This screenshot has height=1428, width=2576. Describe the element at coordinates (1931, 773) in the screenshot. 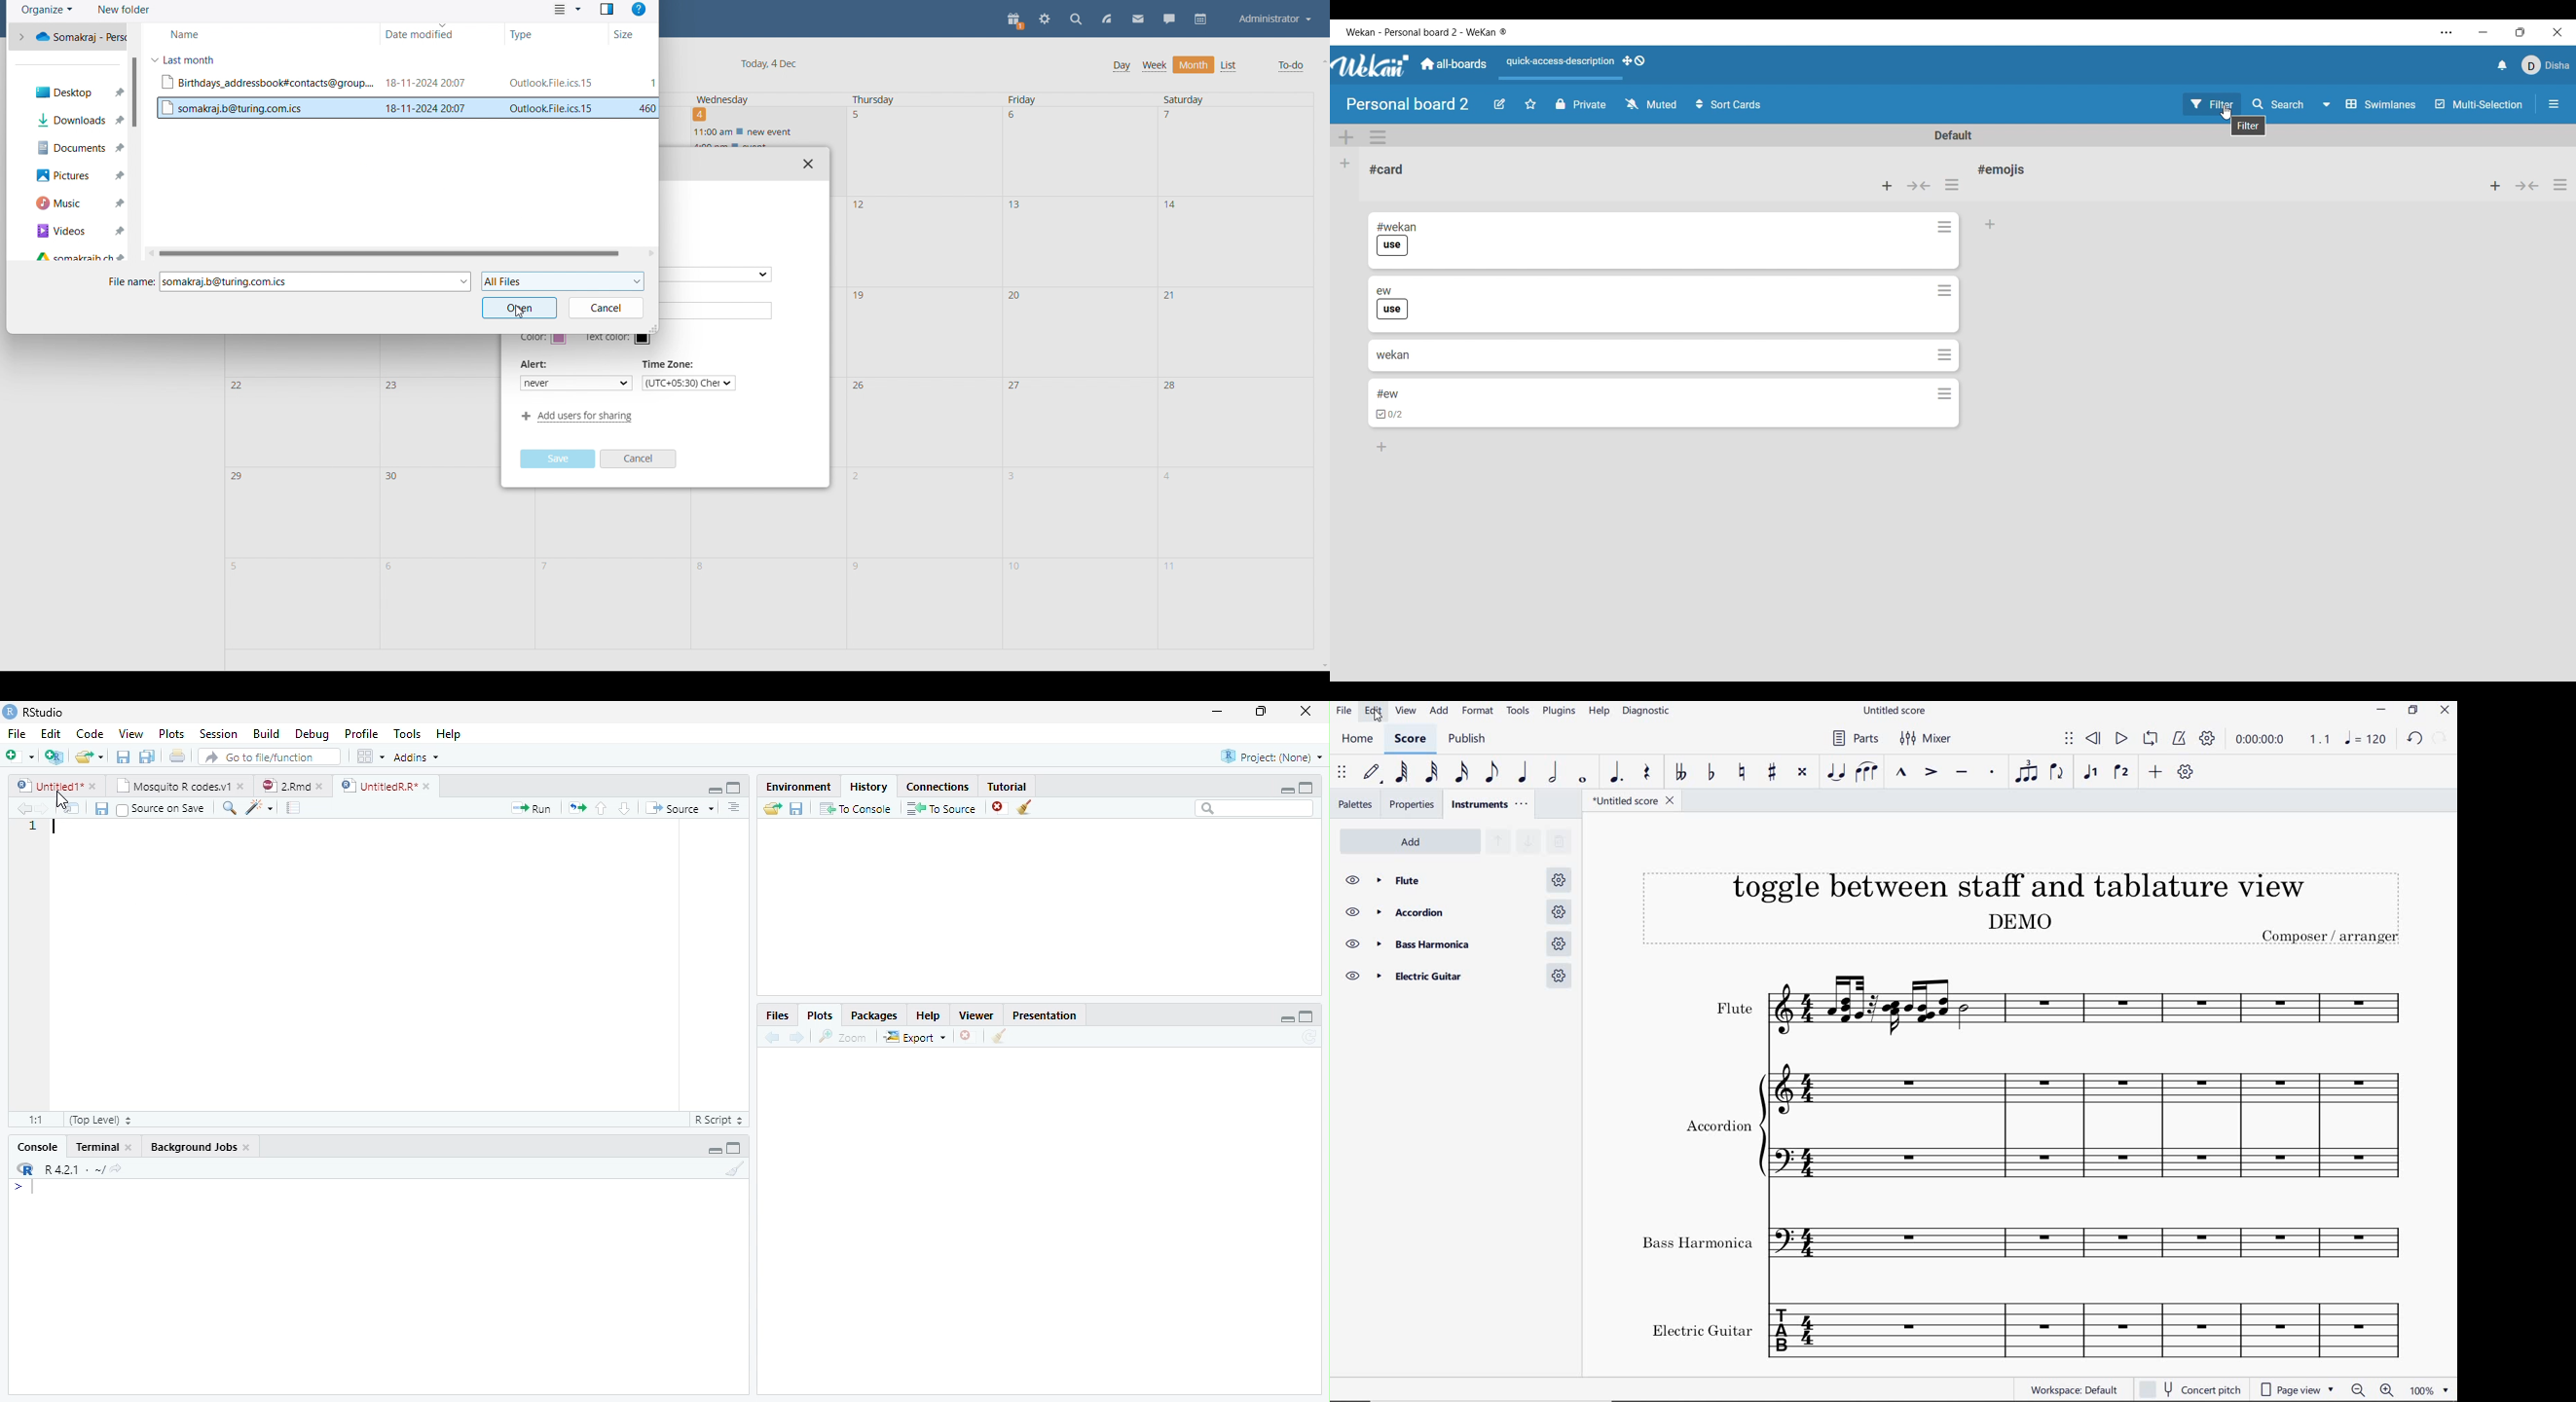

I see `accent` at that location.